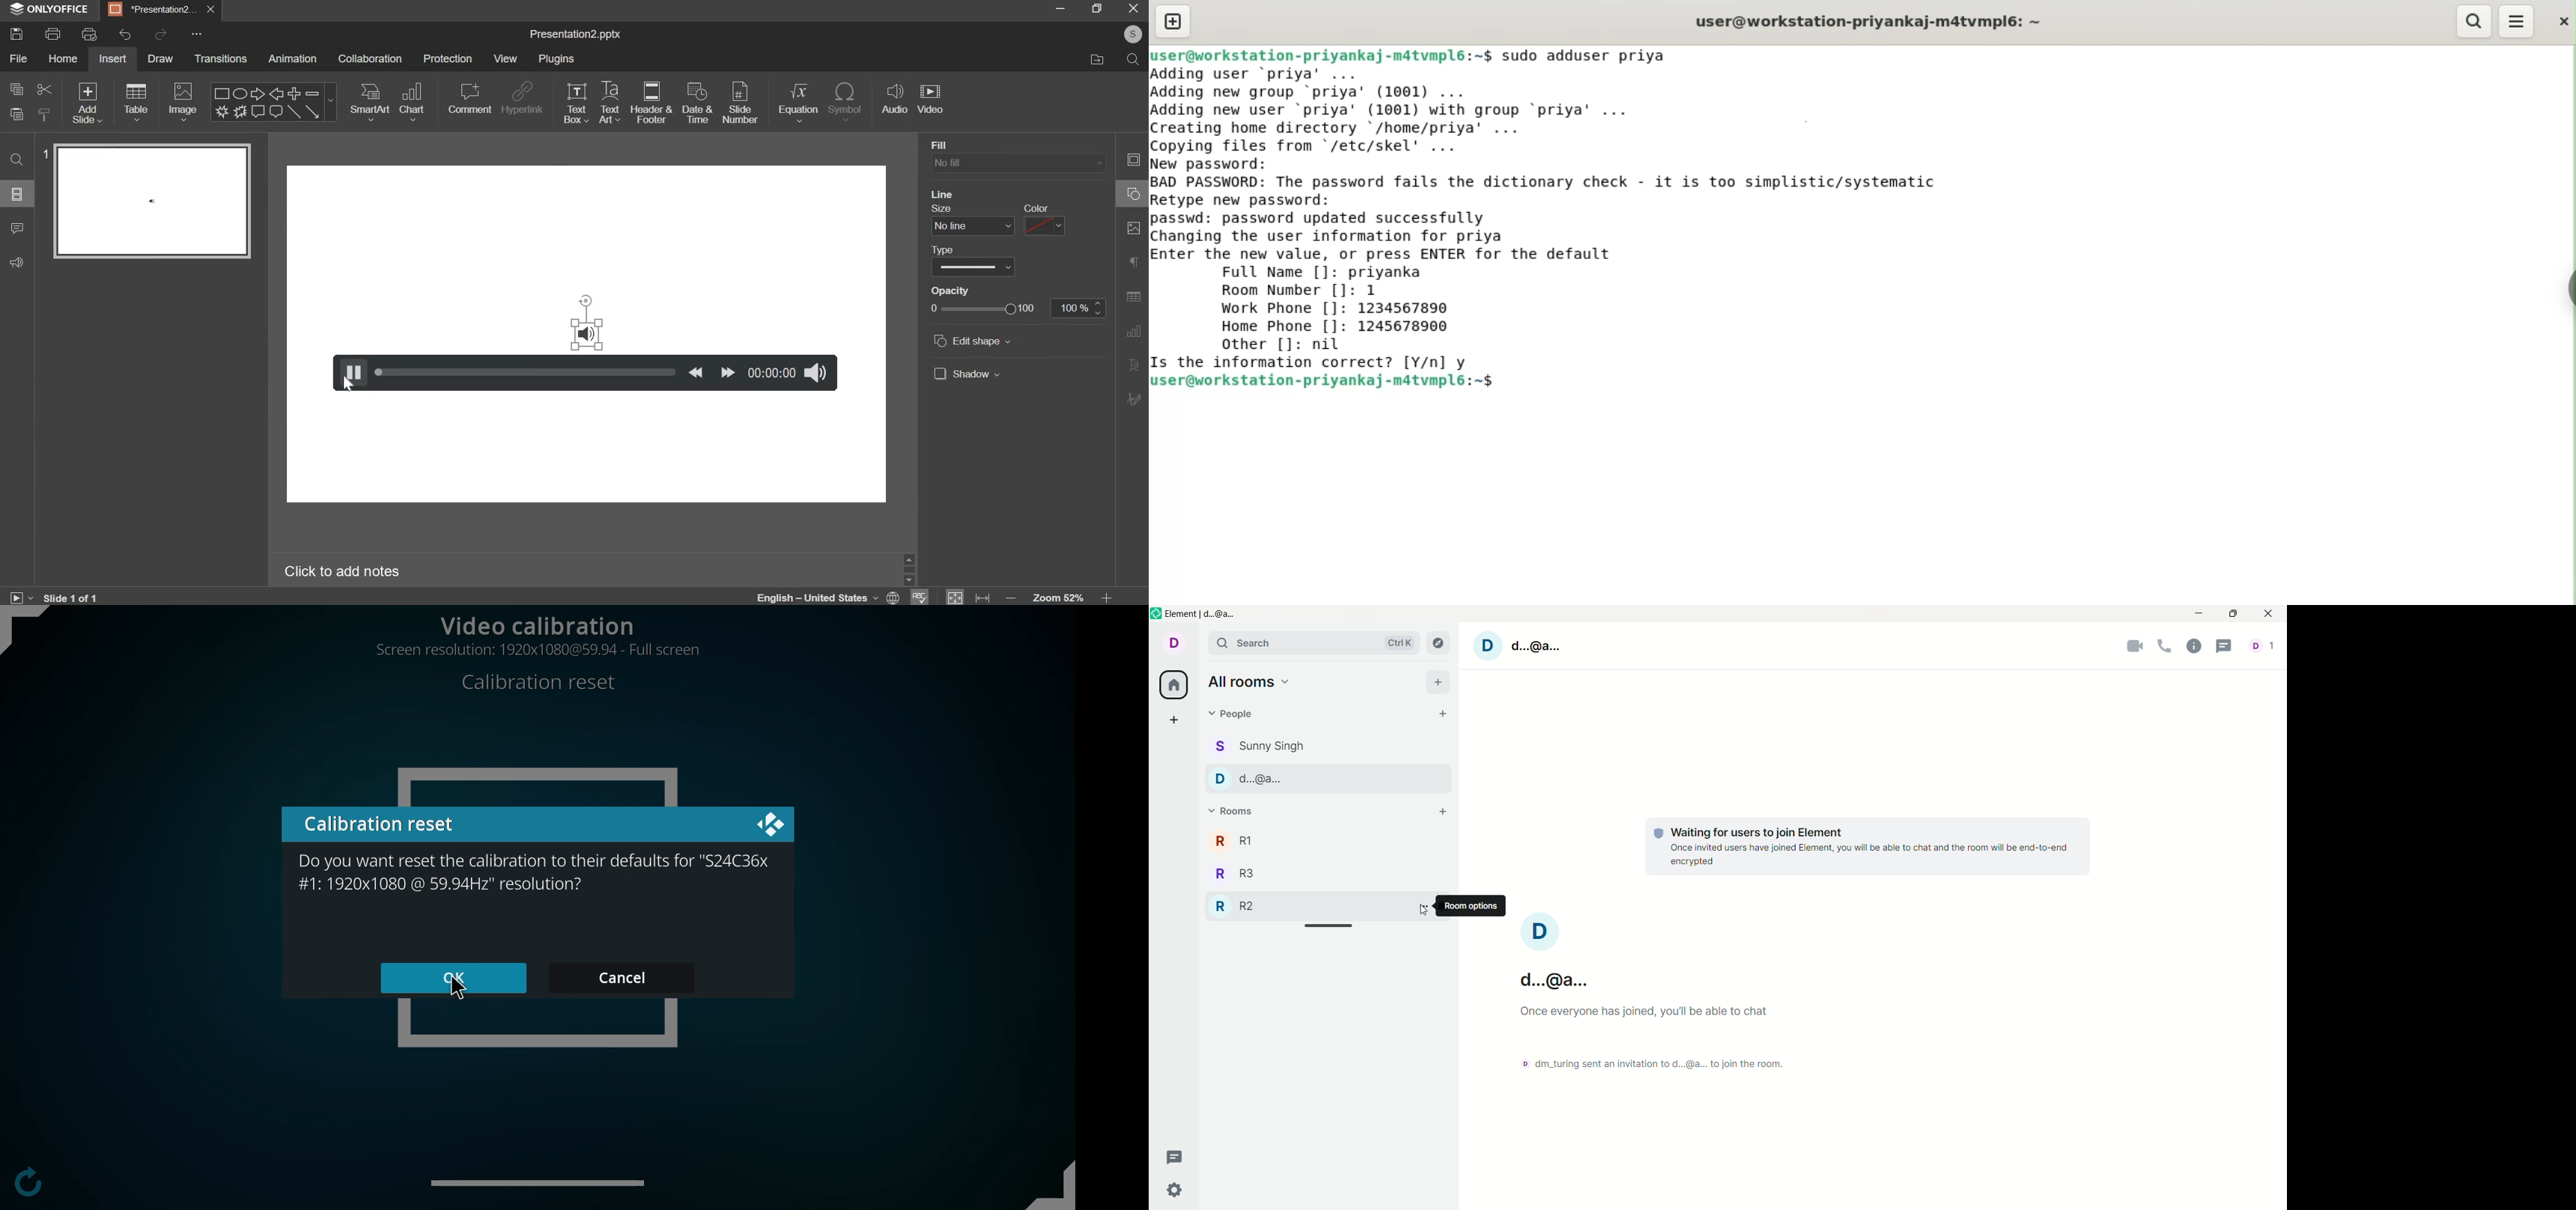 This screenshot has width=2576, height=1232. What do you see at coordinates (576, 101) in the screenshot?
I see `text box` at bounding box center [576, 101].